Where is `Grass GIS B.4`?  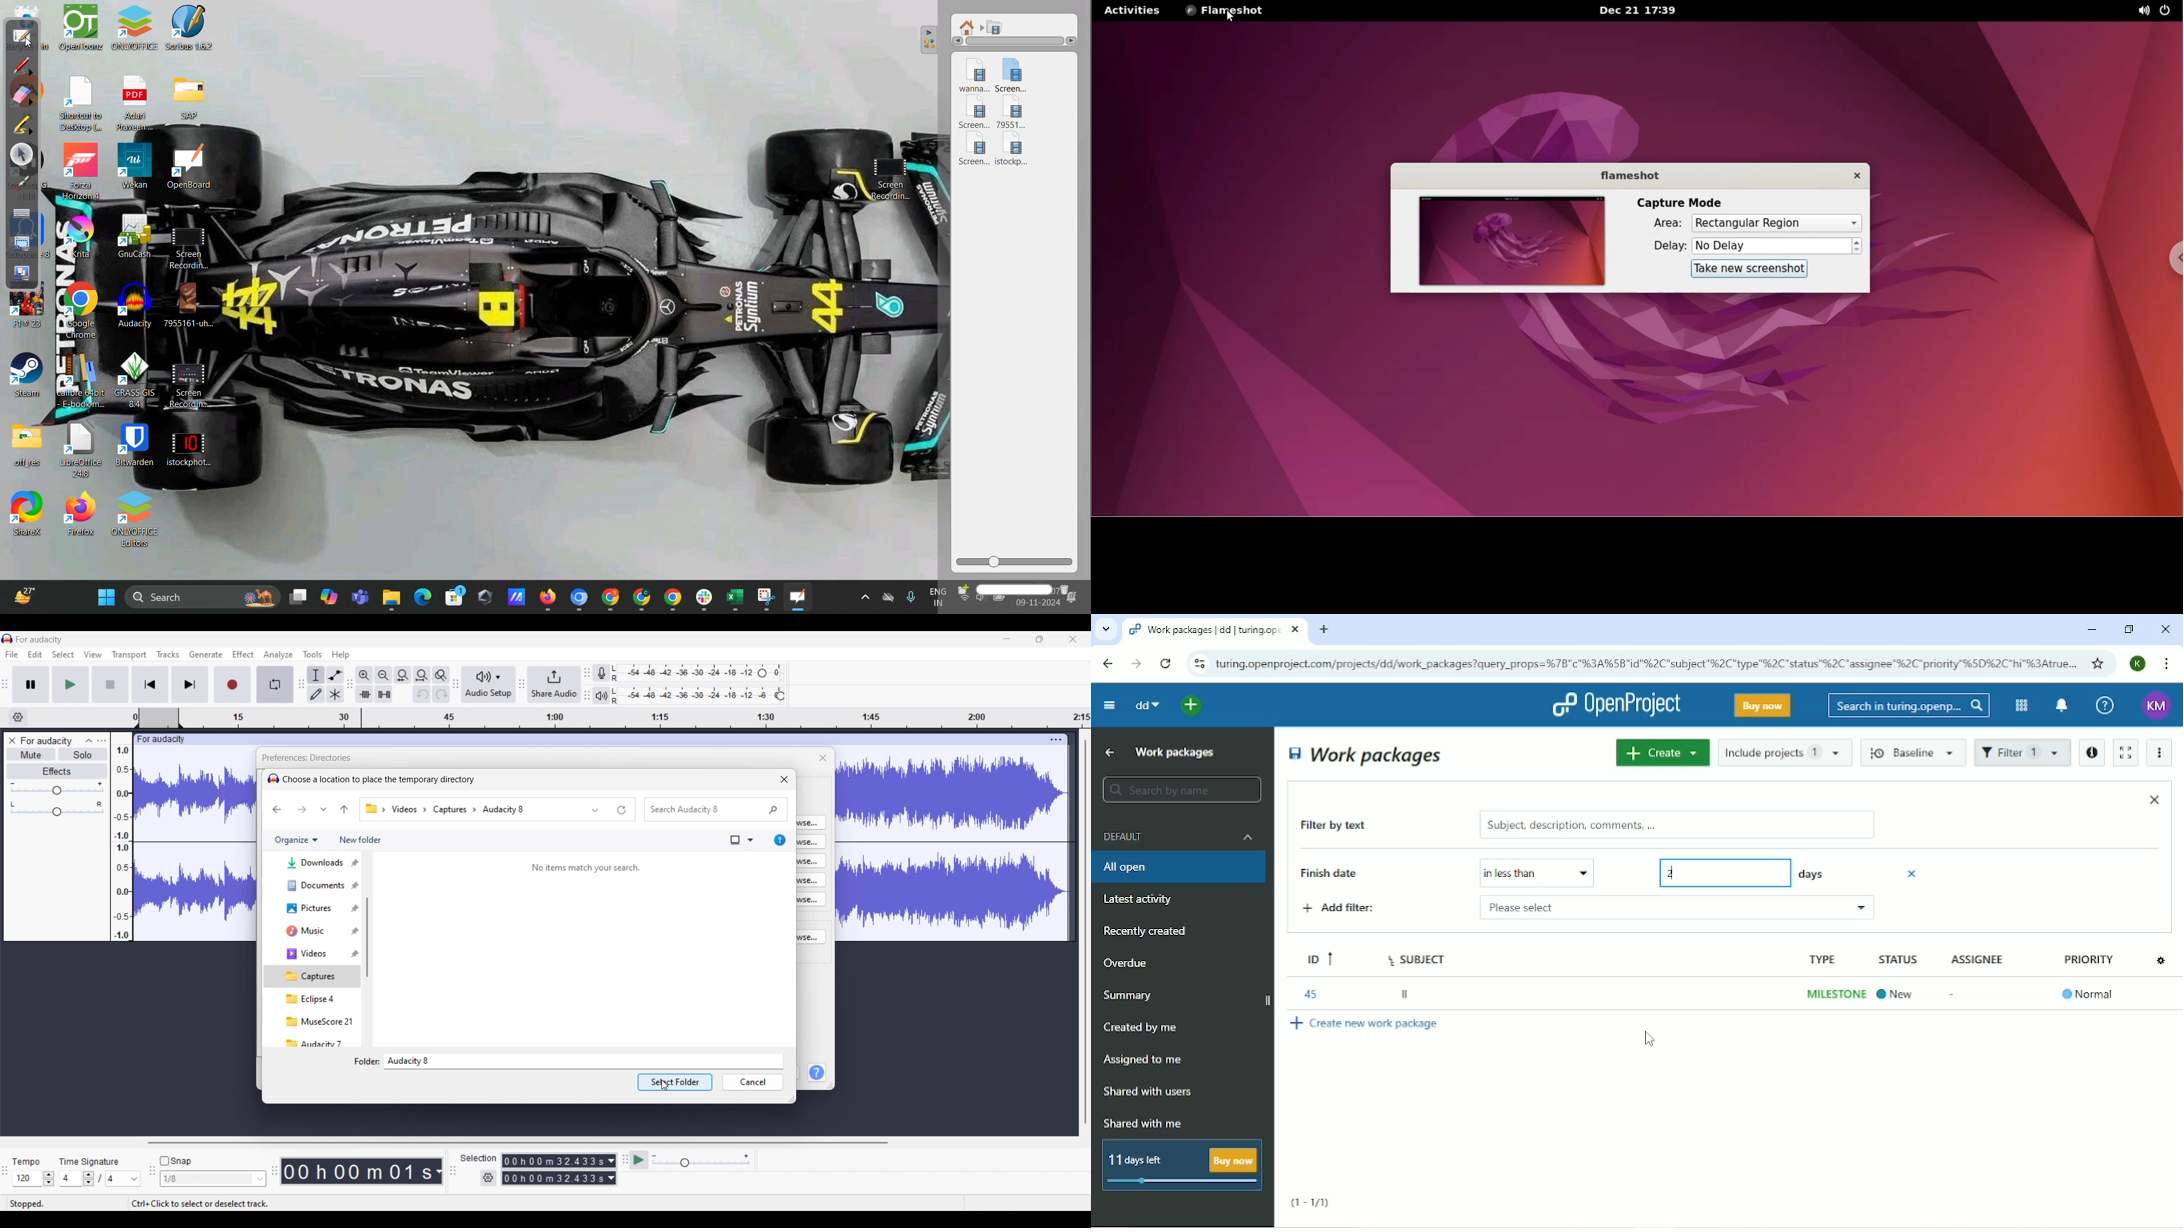
Grass GIS B.4 is located at coordinates (135, 379).